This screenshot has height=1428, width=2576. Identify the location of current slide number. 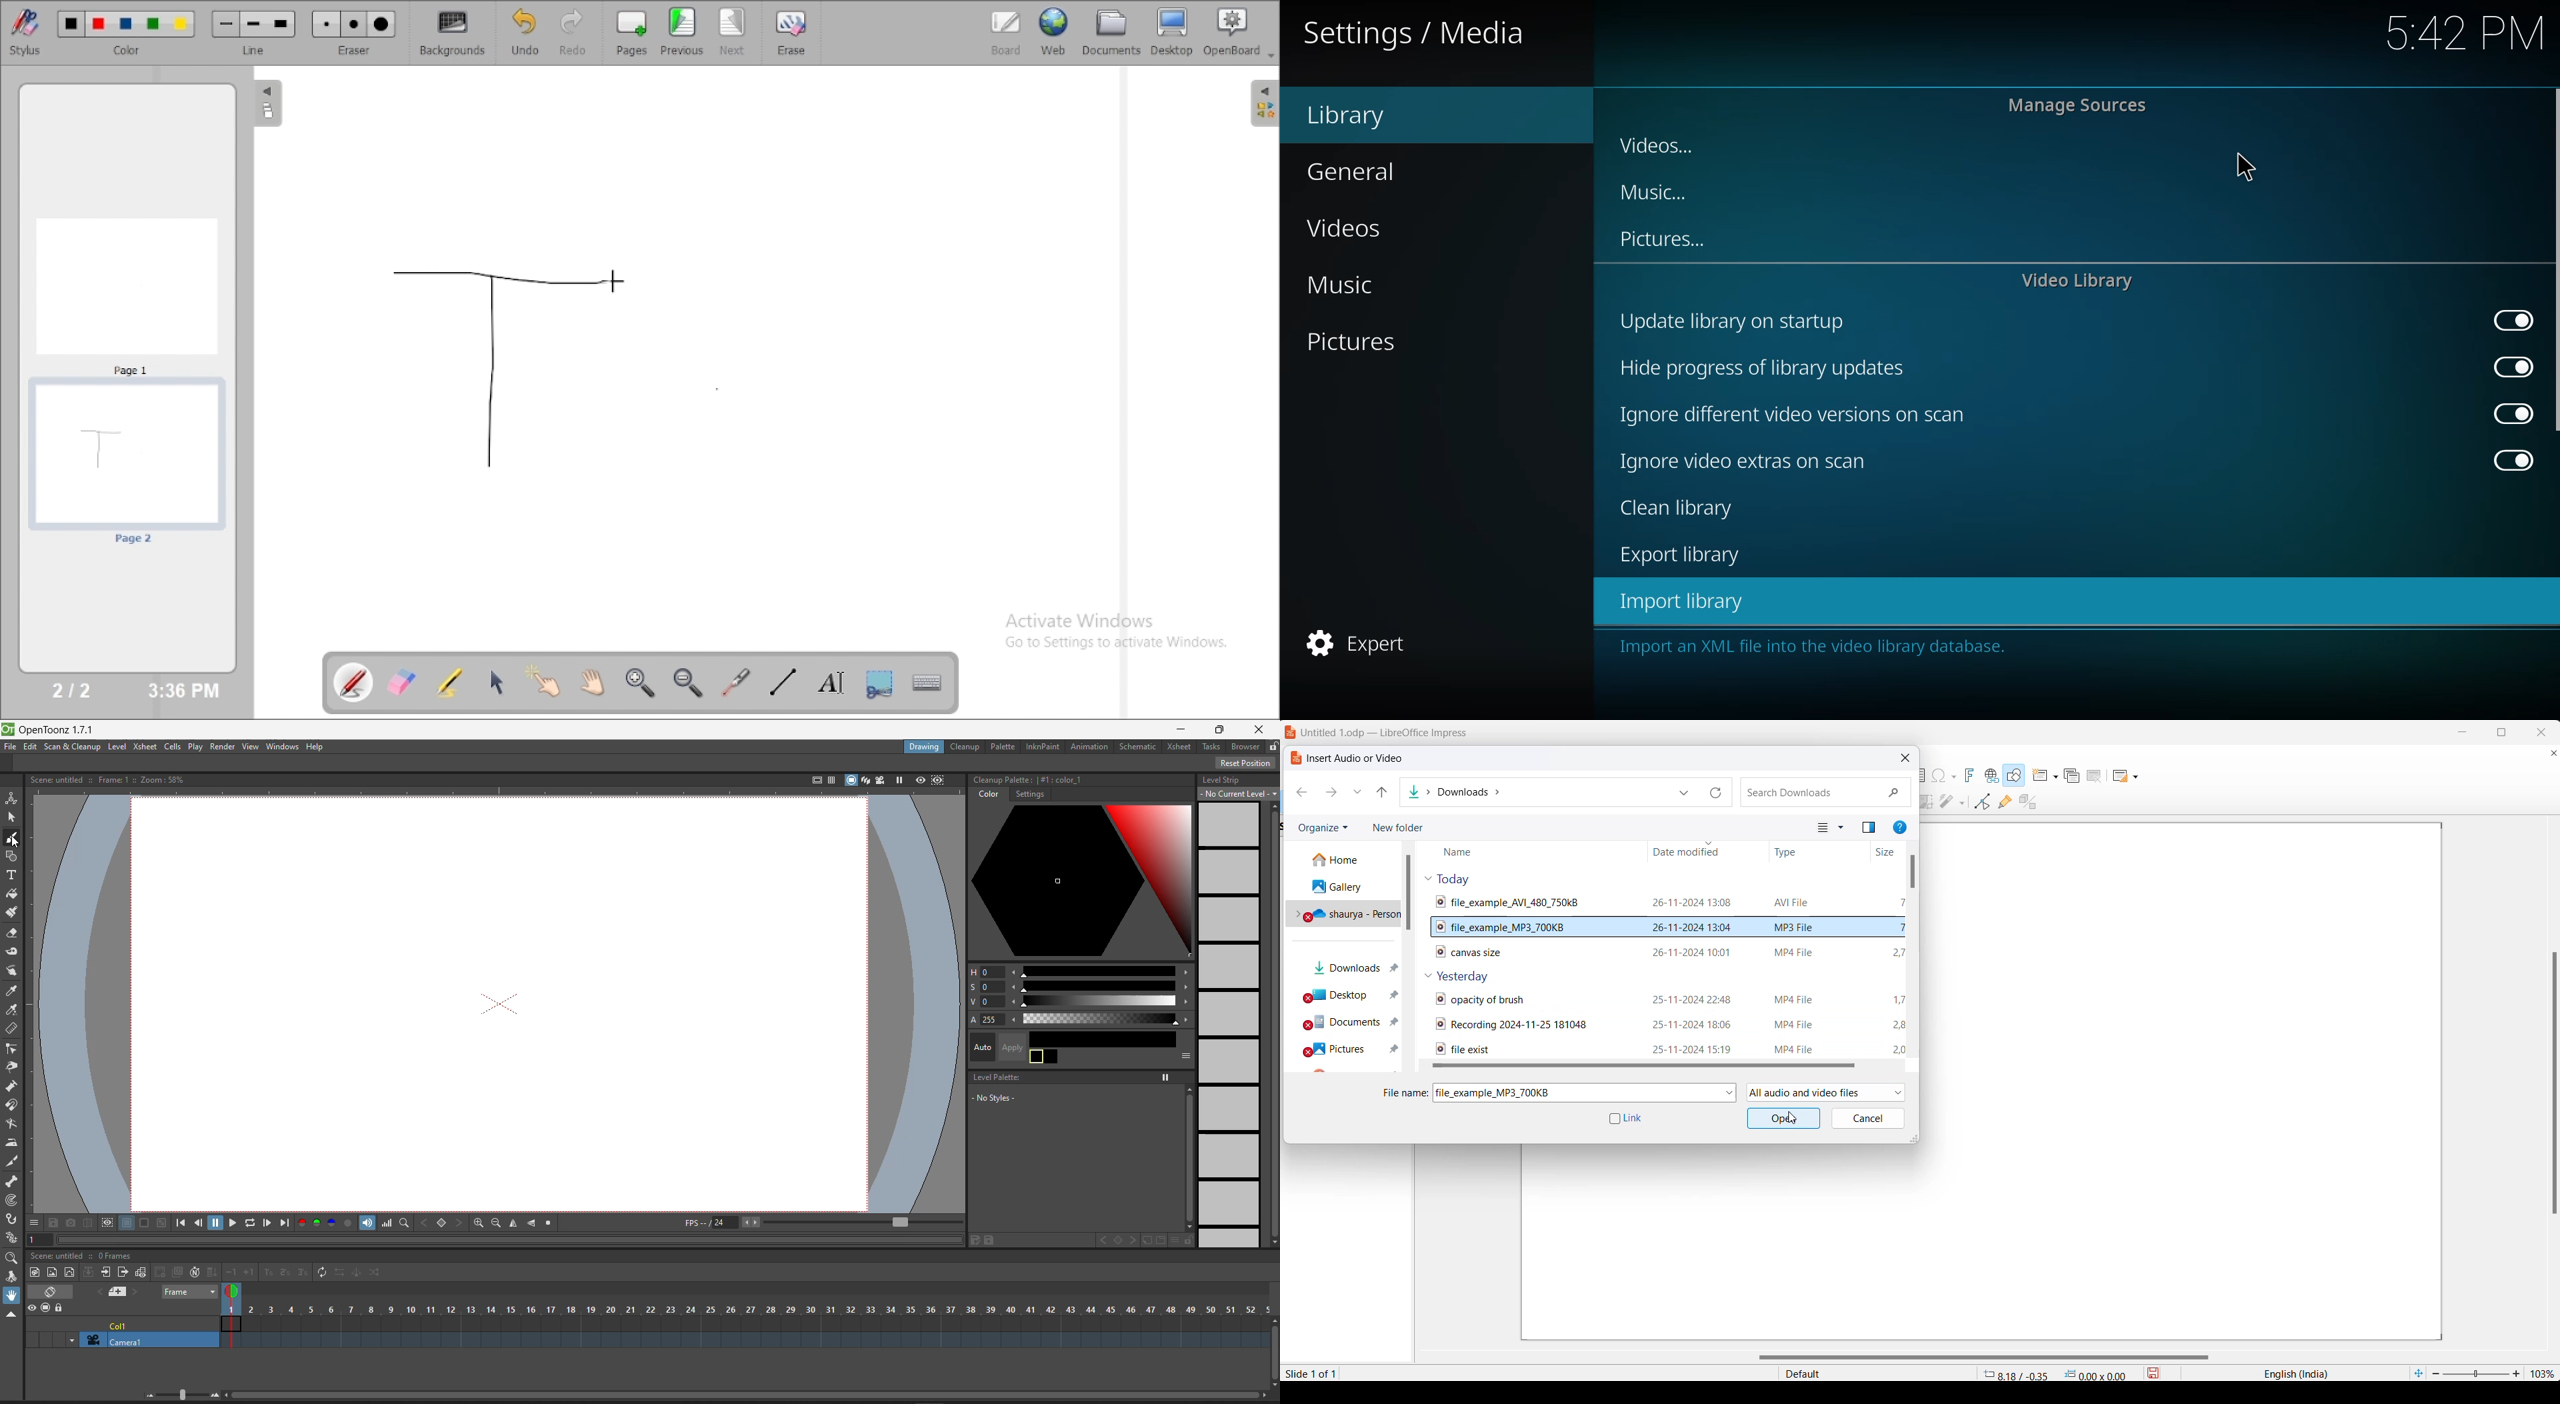
(1318, 1374).